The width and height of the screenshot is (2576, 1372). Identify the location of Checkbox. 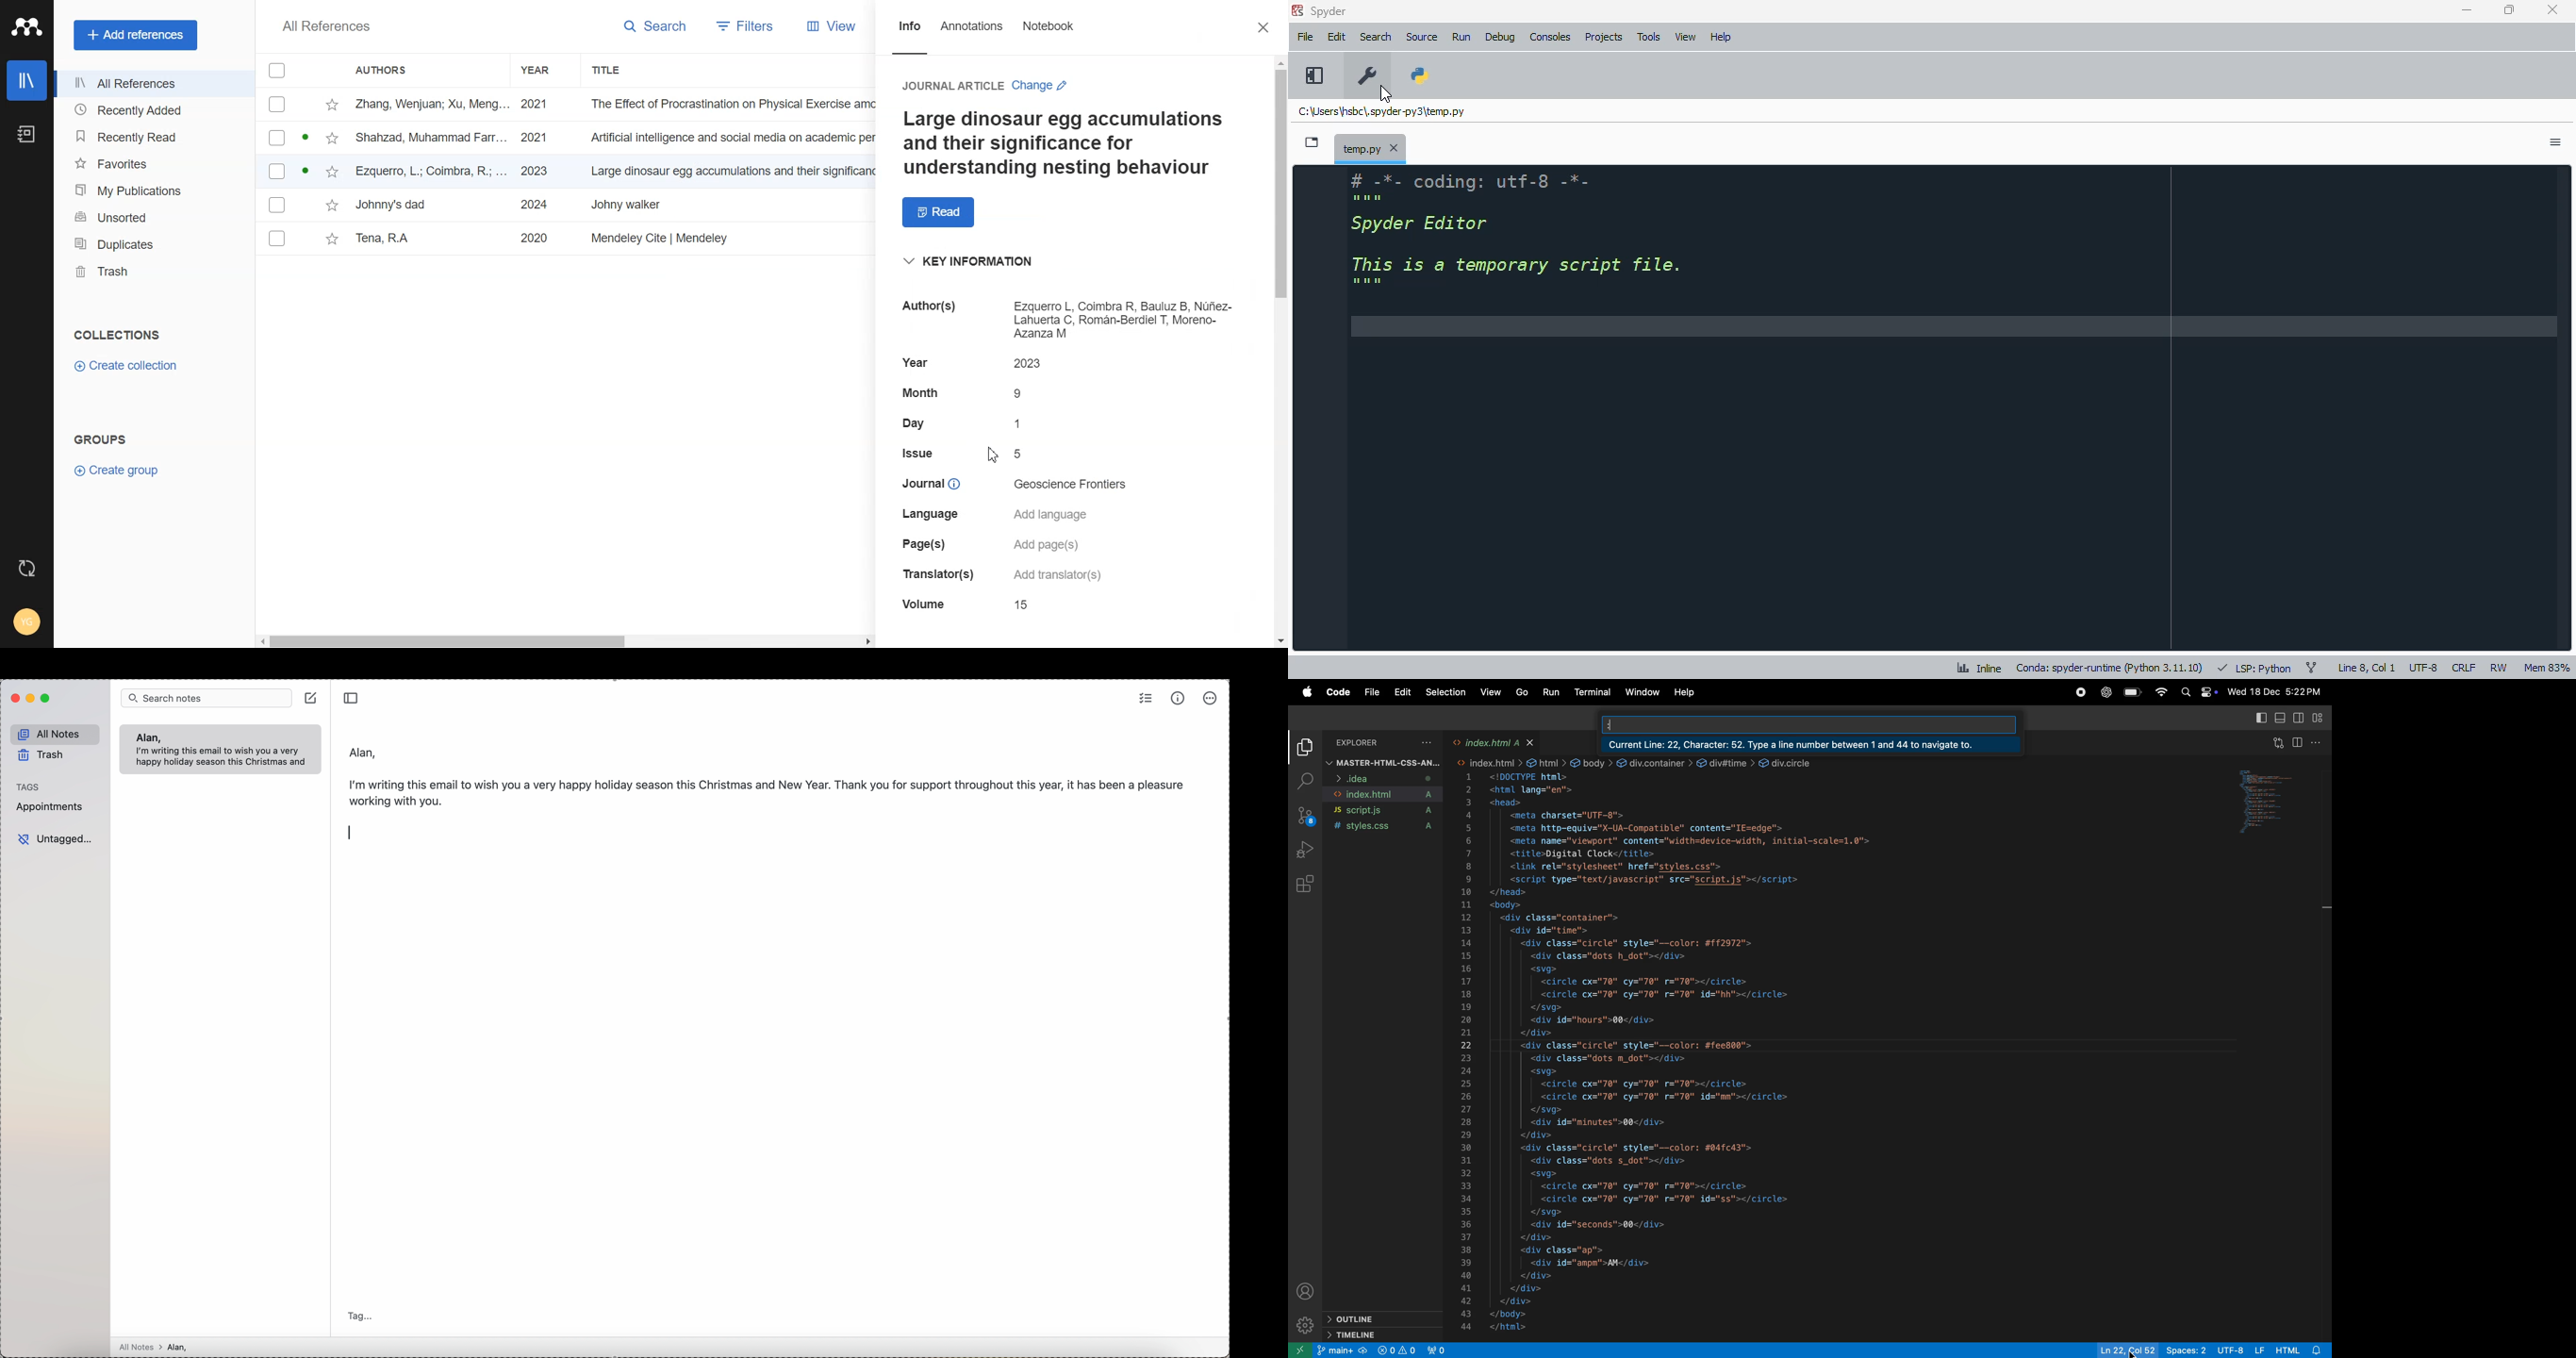
(278, 171).